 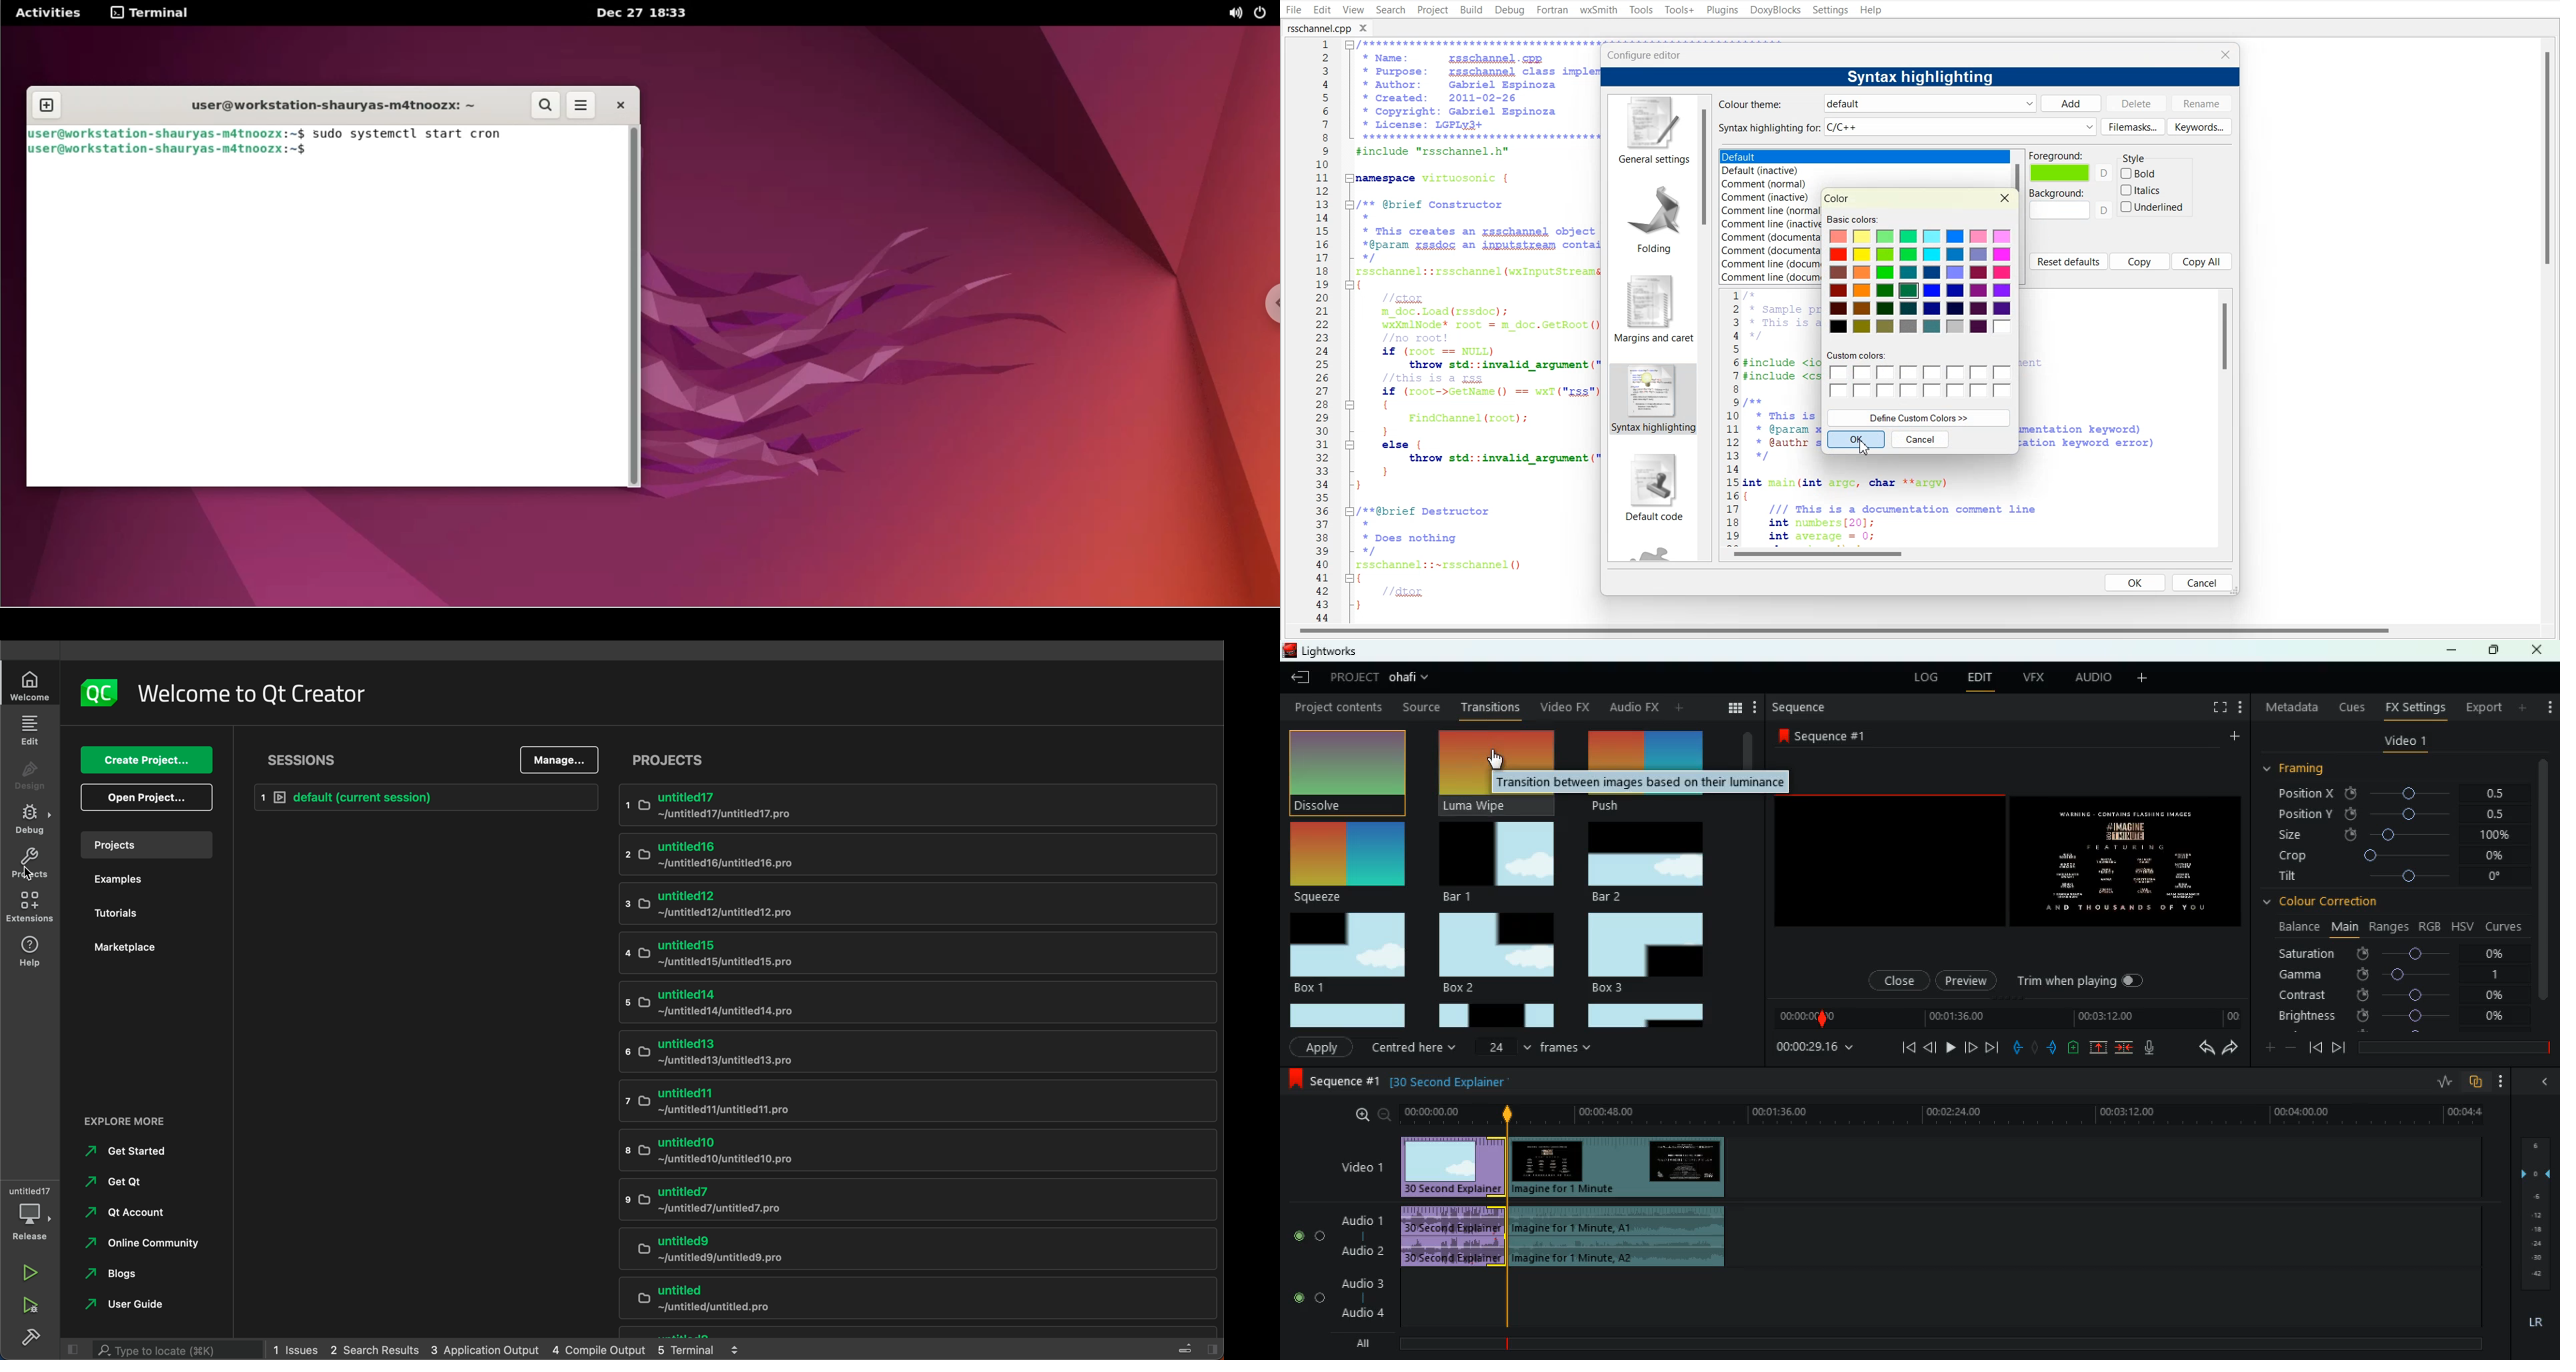 I want to click on Cancel, so click(x=1921, y=439).